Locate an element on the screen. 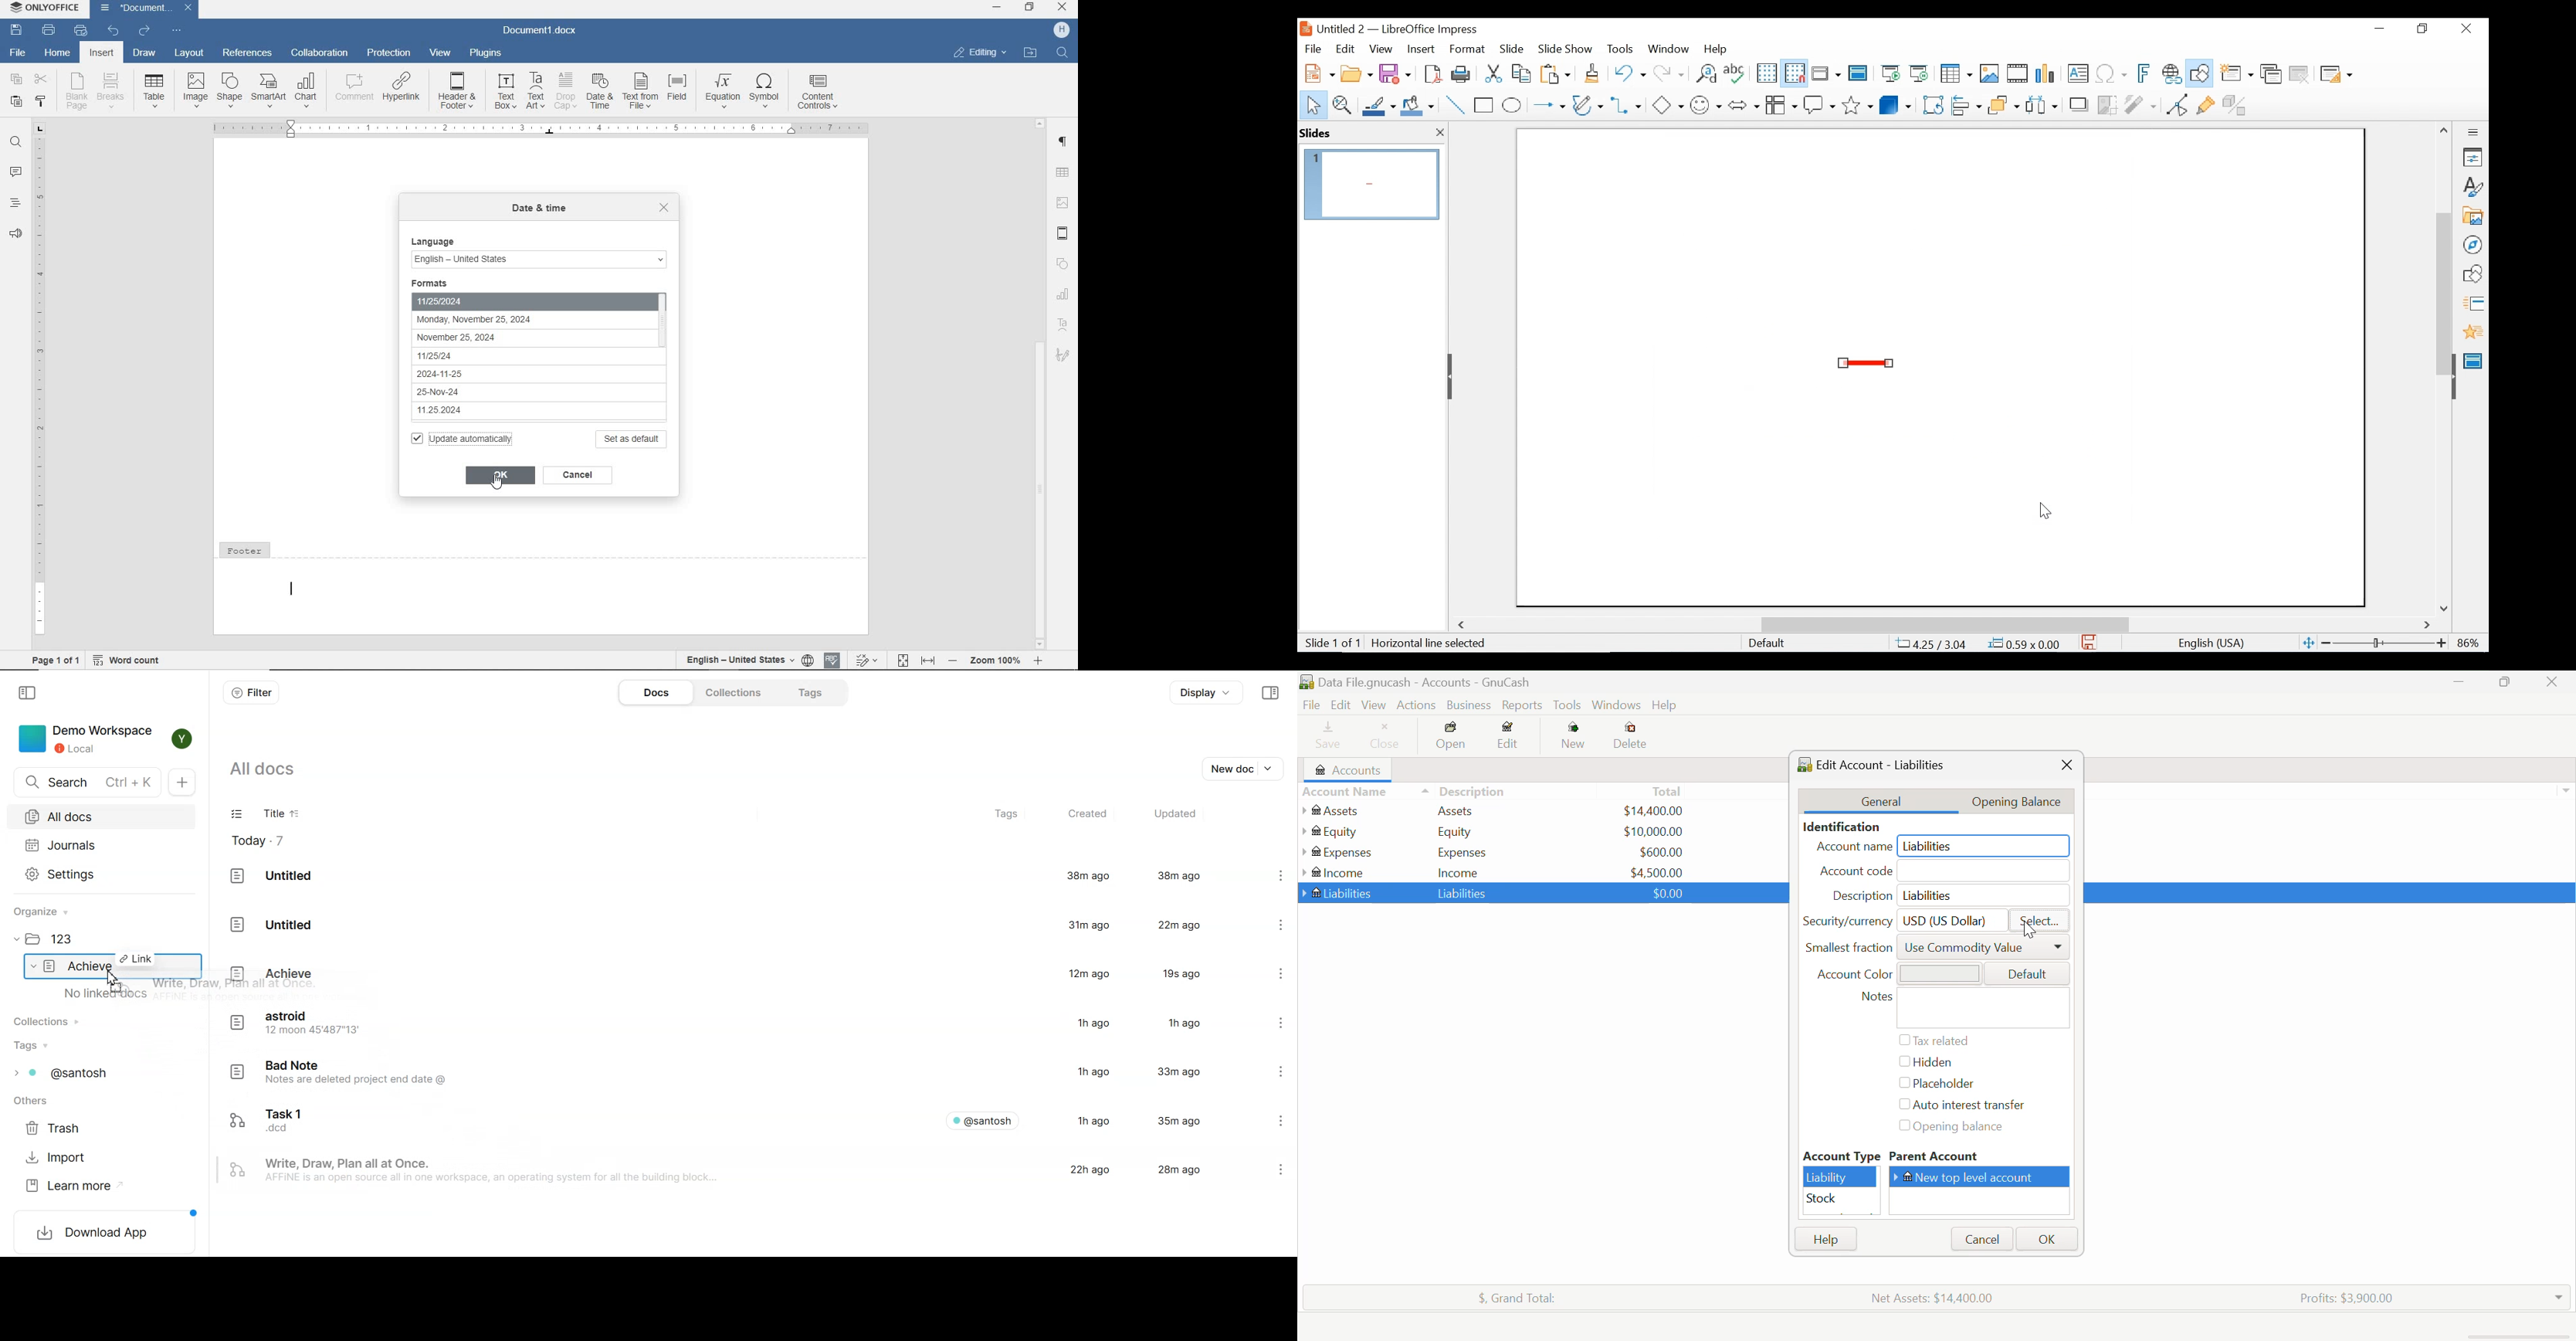 The image size is (2576, 1344). Profits is located at coordinates (2341, 1296).